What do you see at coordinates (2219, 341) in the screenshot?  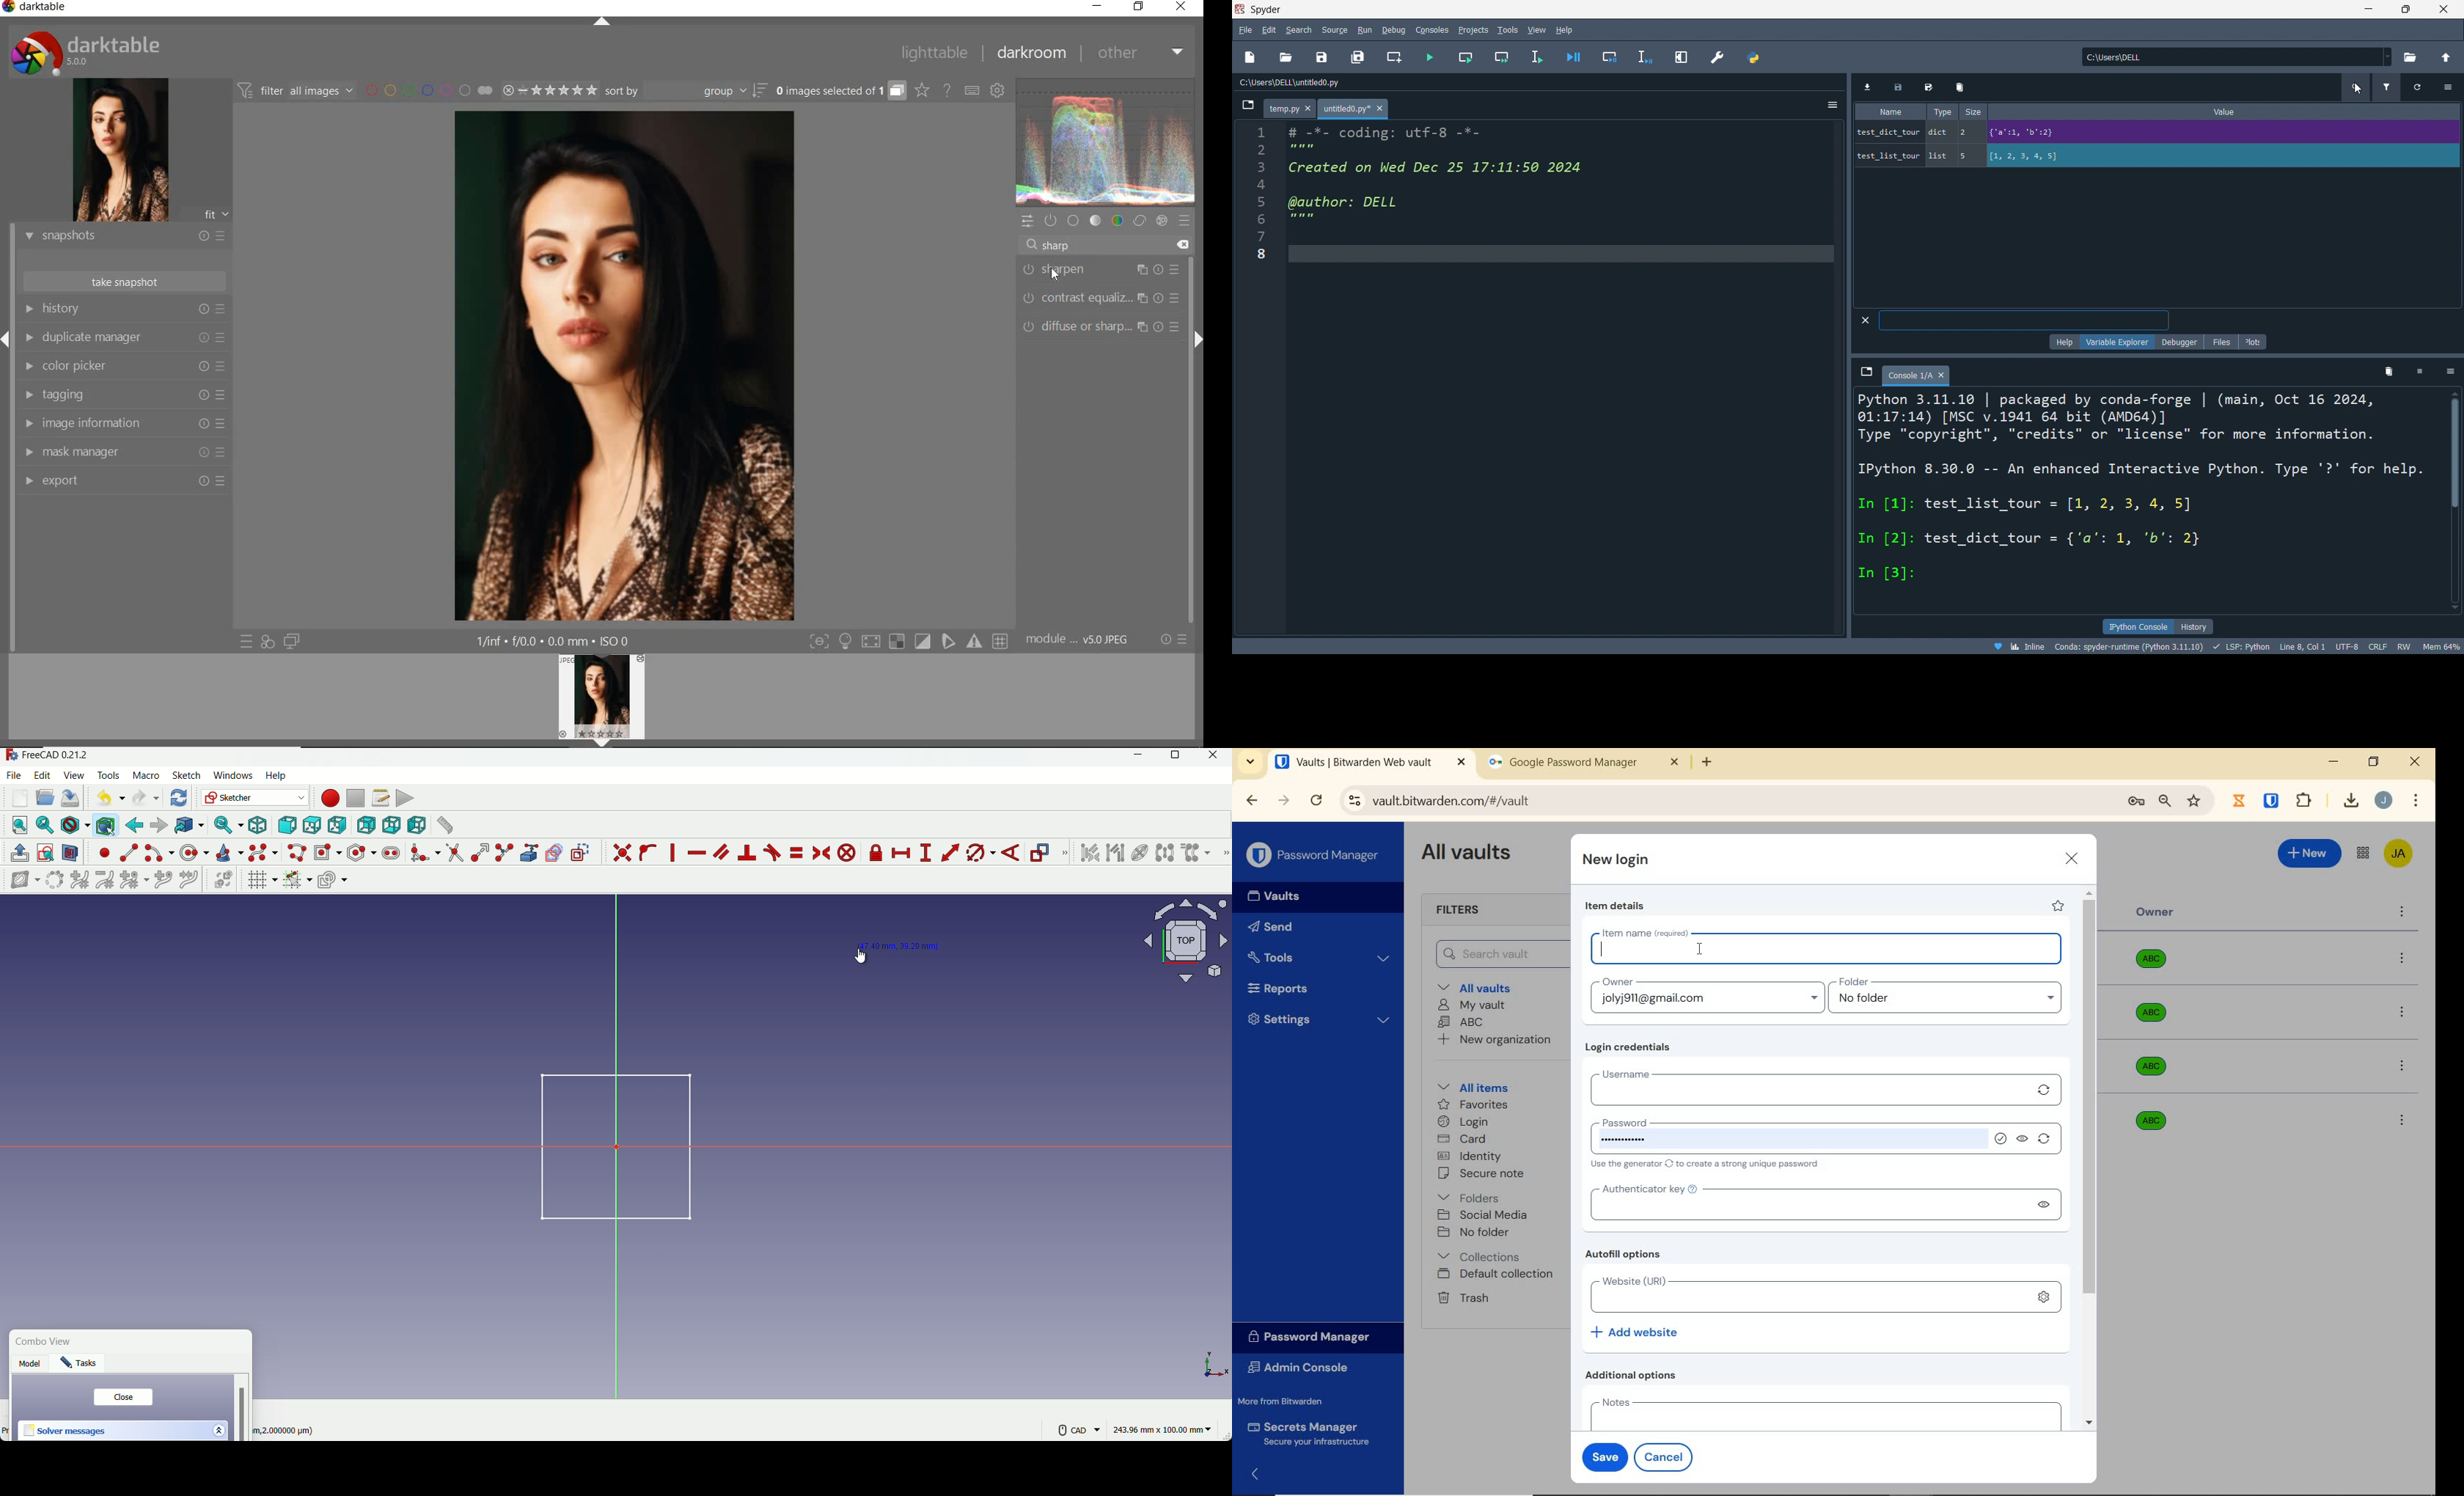 I see `files` at bounding box center [2219, 341].